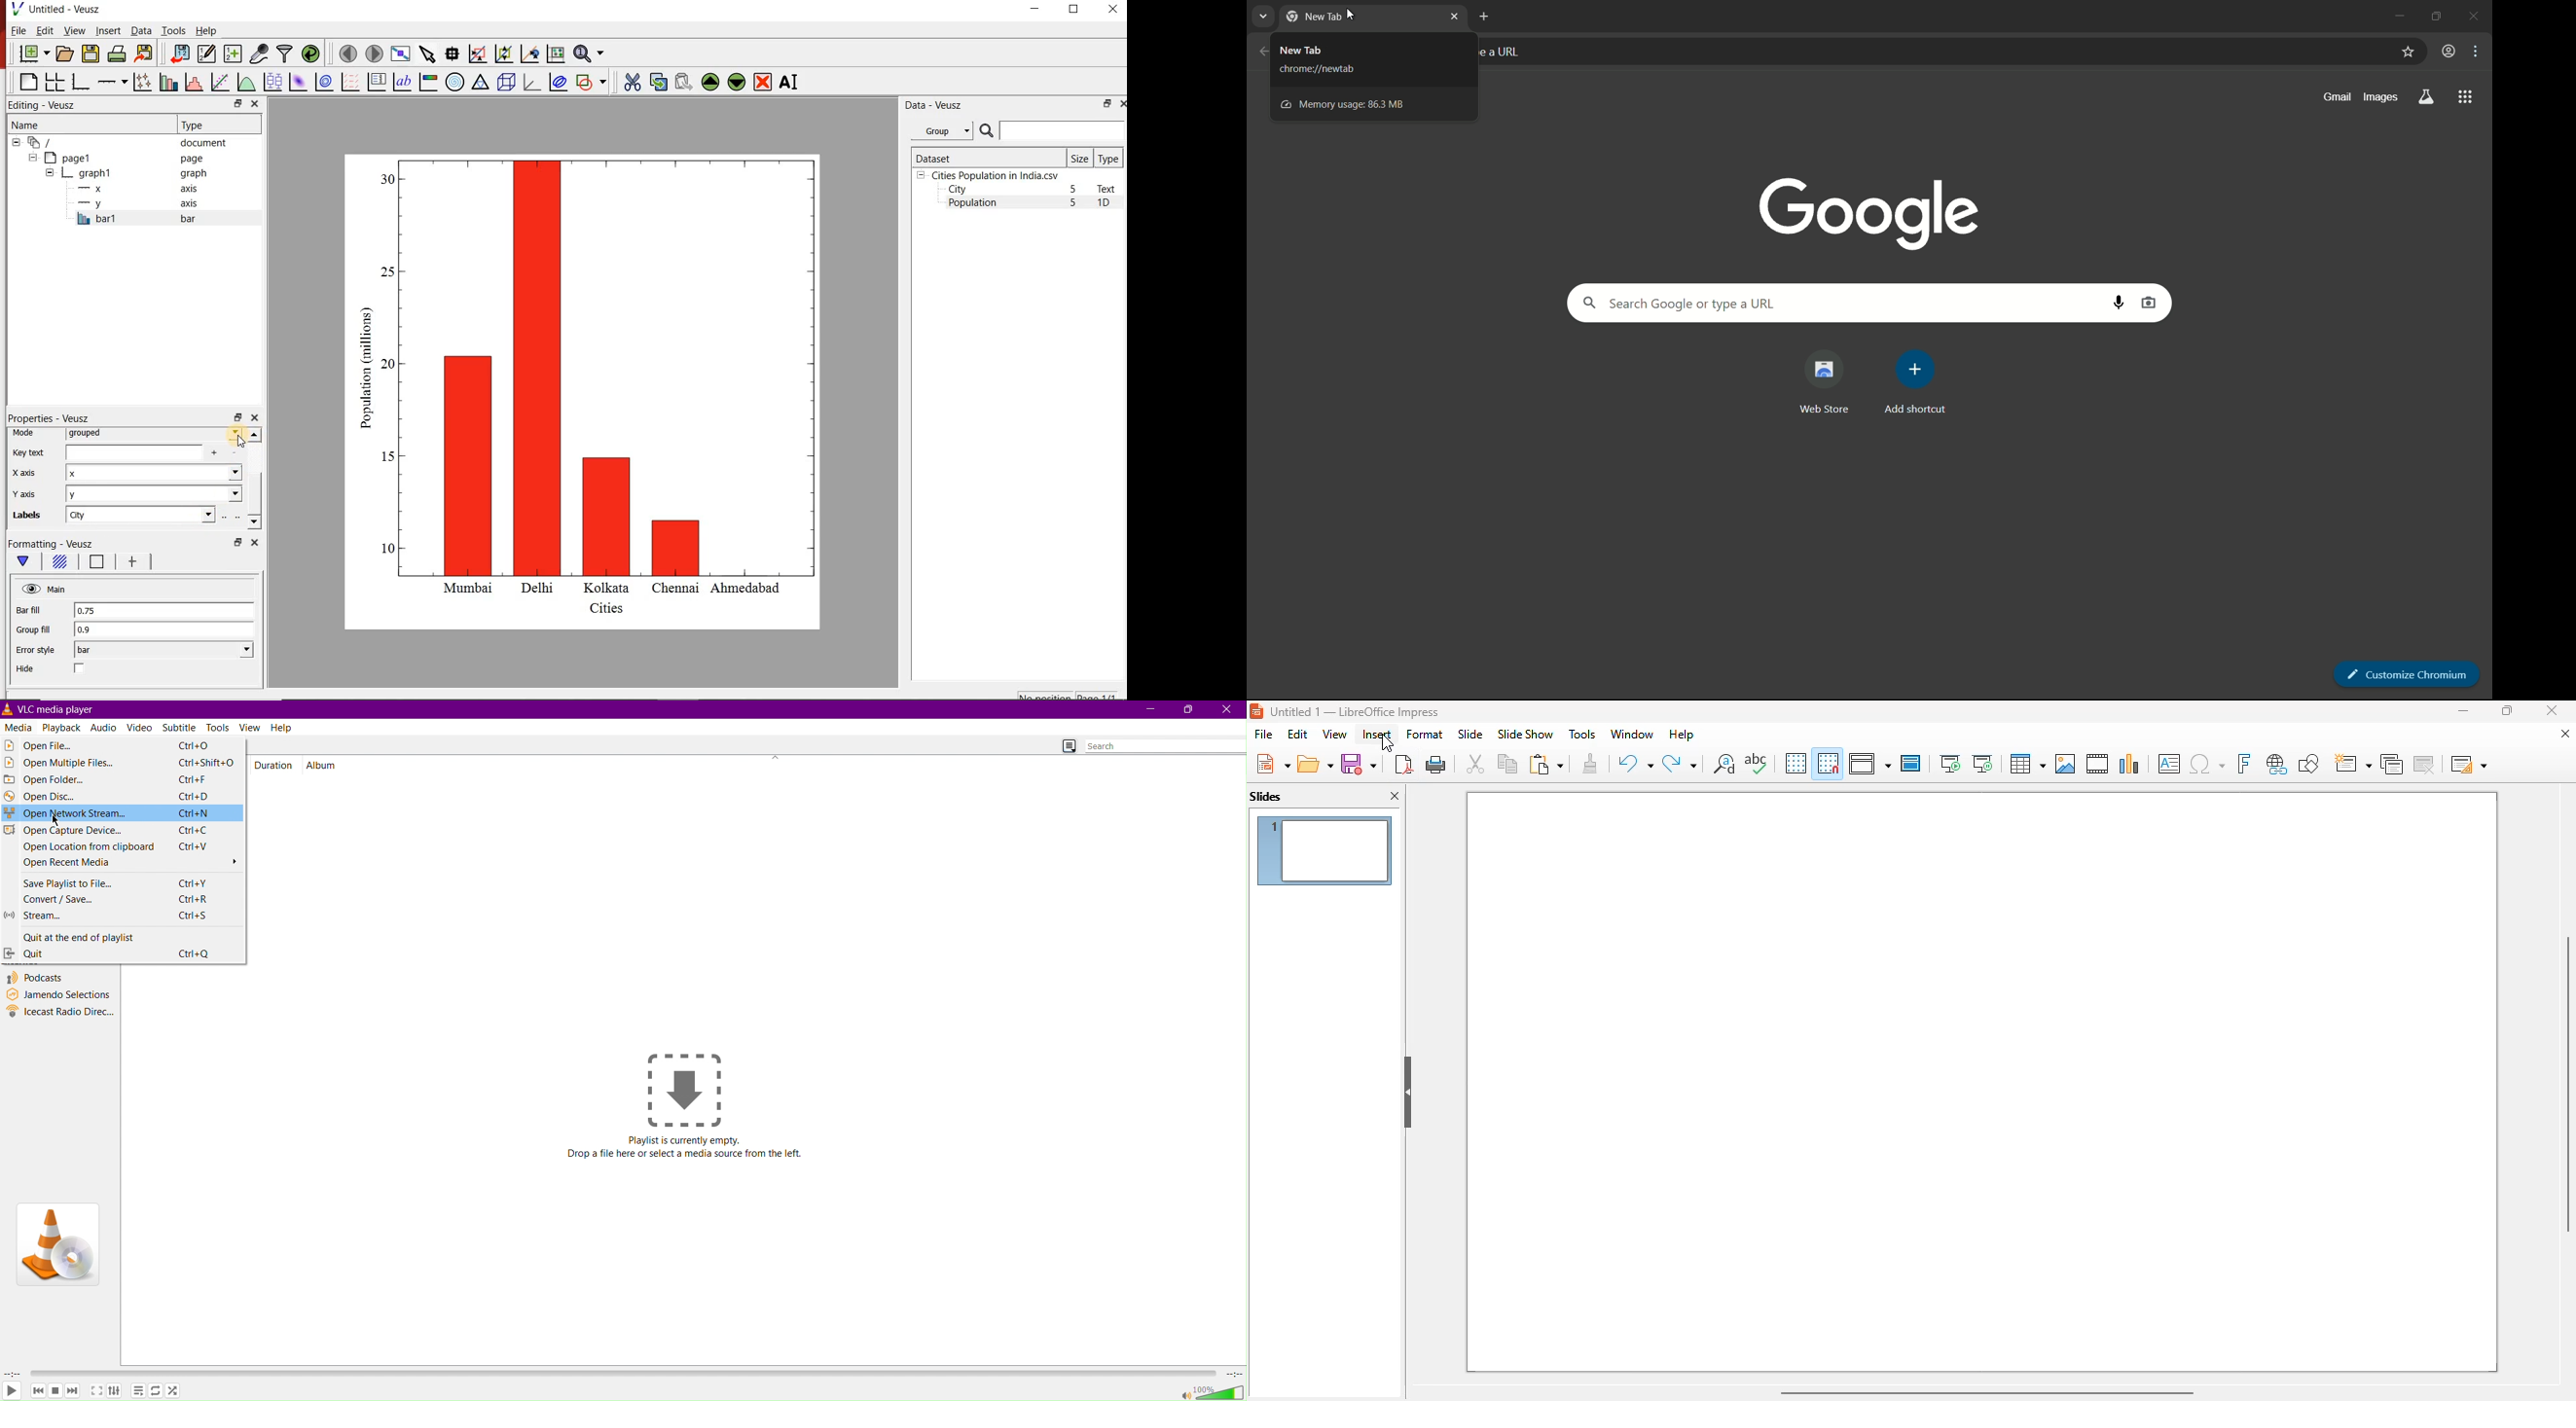 This screenshot has width=2576, height=1428. What do you see at coordinates (250, 728) in the screenshot?
I see `View` at bounding box center [250, 728].